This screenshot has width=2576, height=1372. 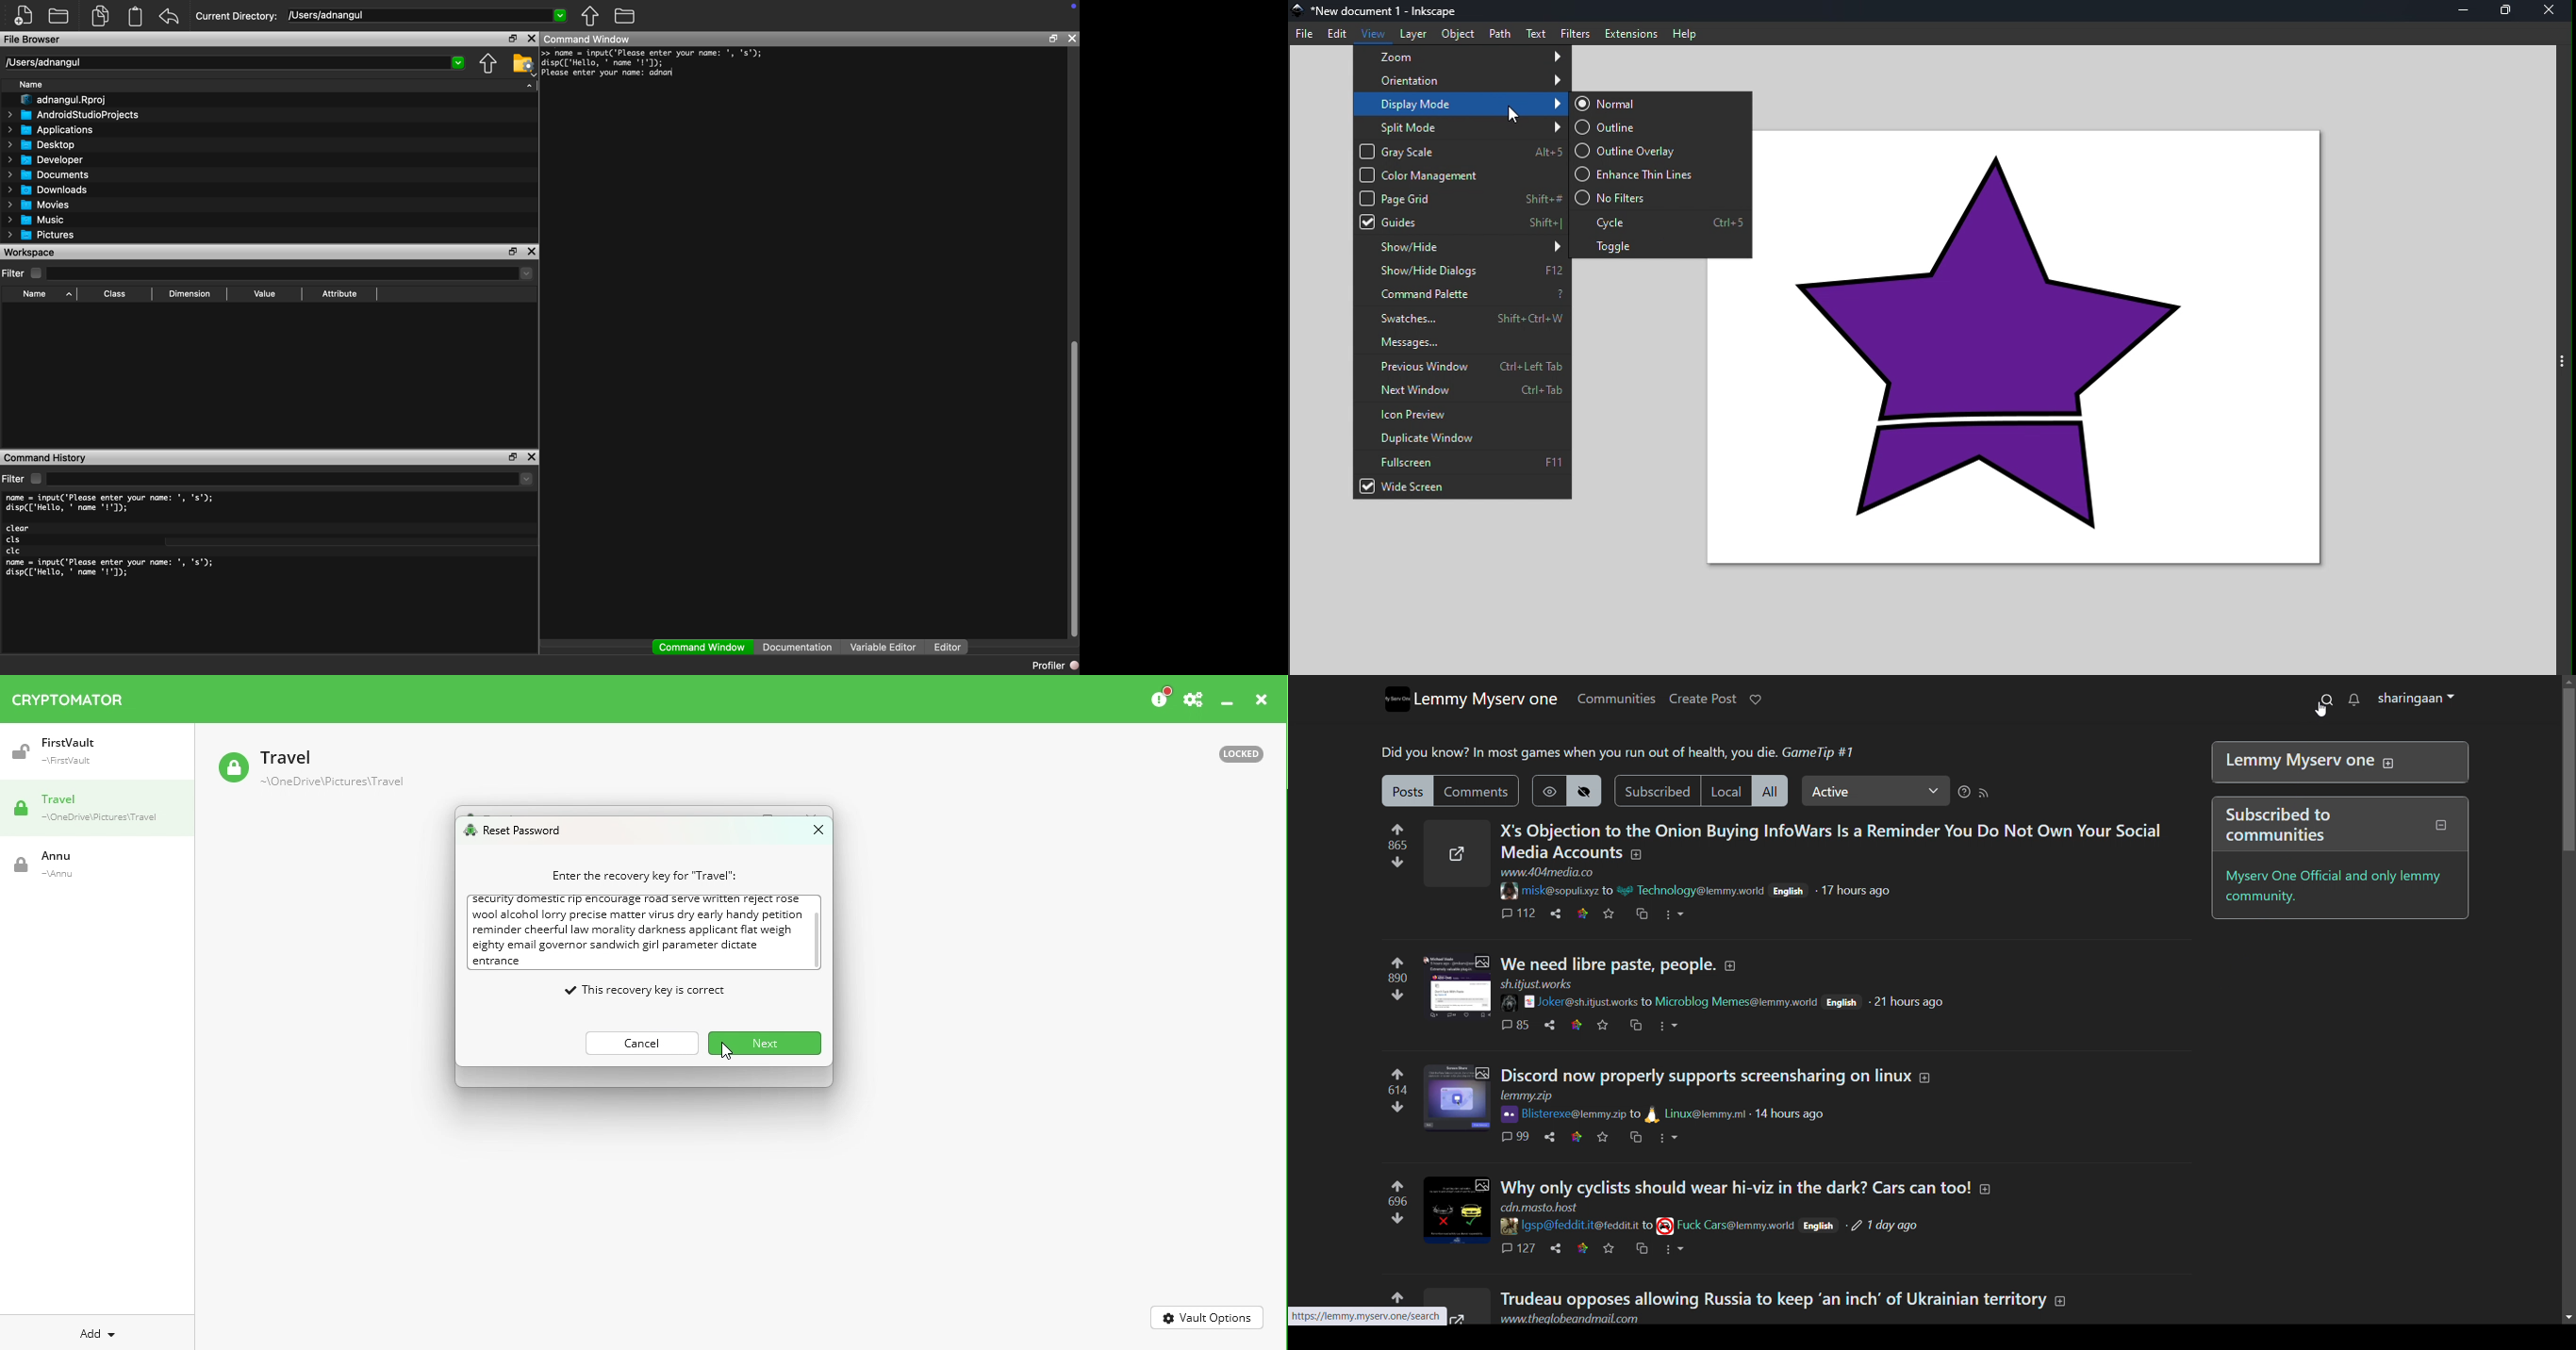 What do you see at coordinates (1726, 790) in the screenshot?
I see `local` at bounding box center [1726, 790].